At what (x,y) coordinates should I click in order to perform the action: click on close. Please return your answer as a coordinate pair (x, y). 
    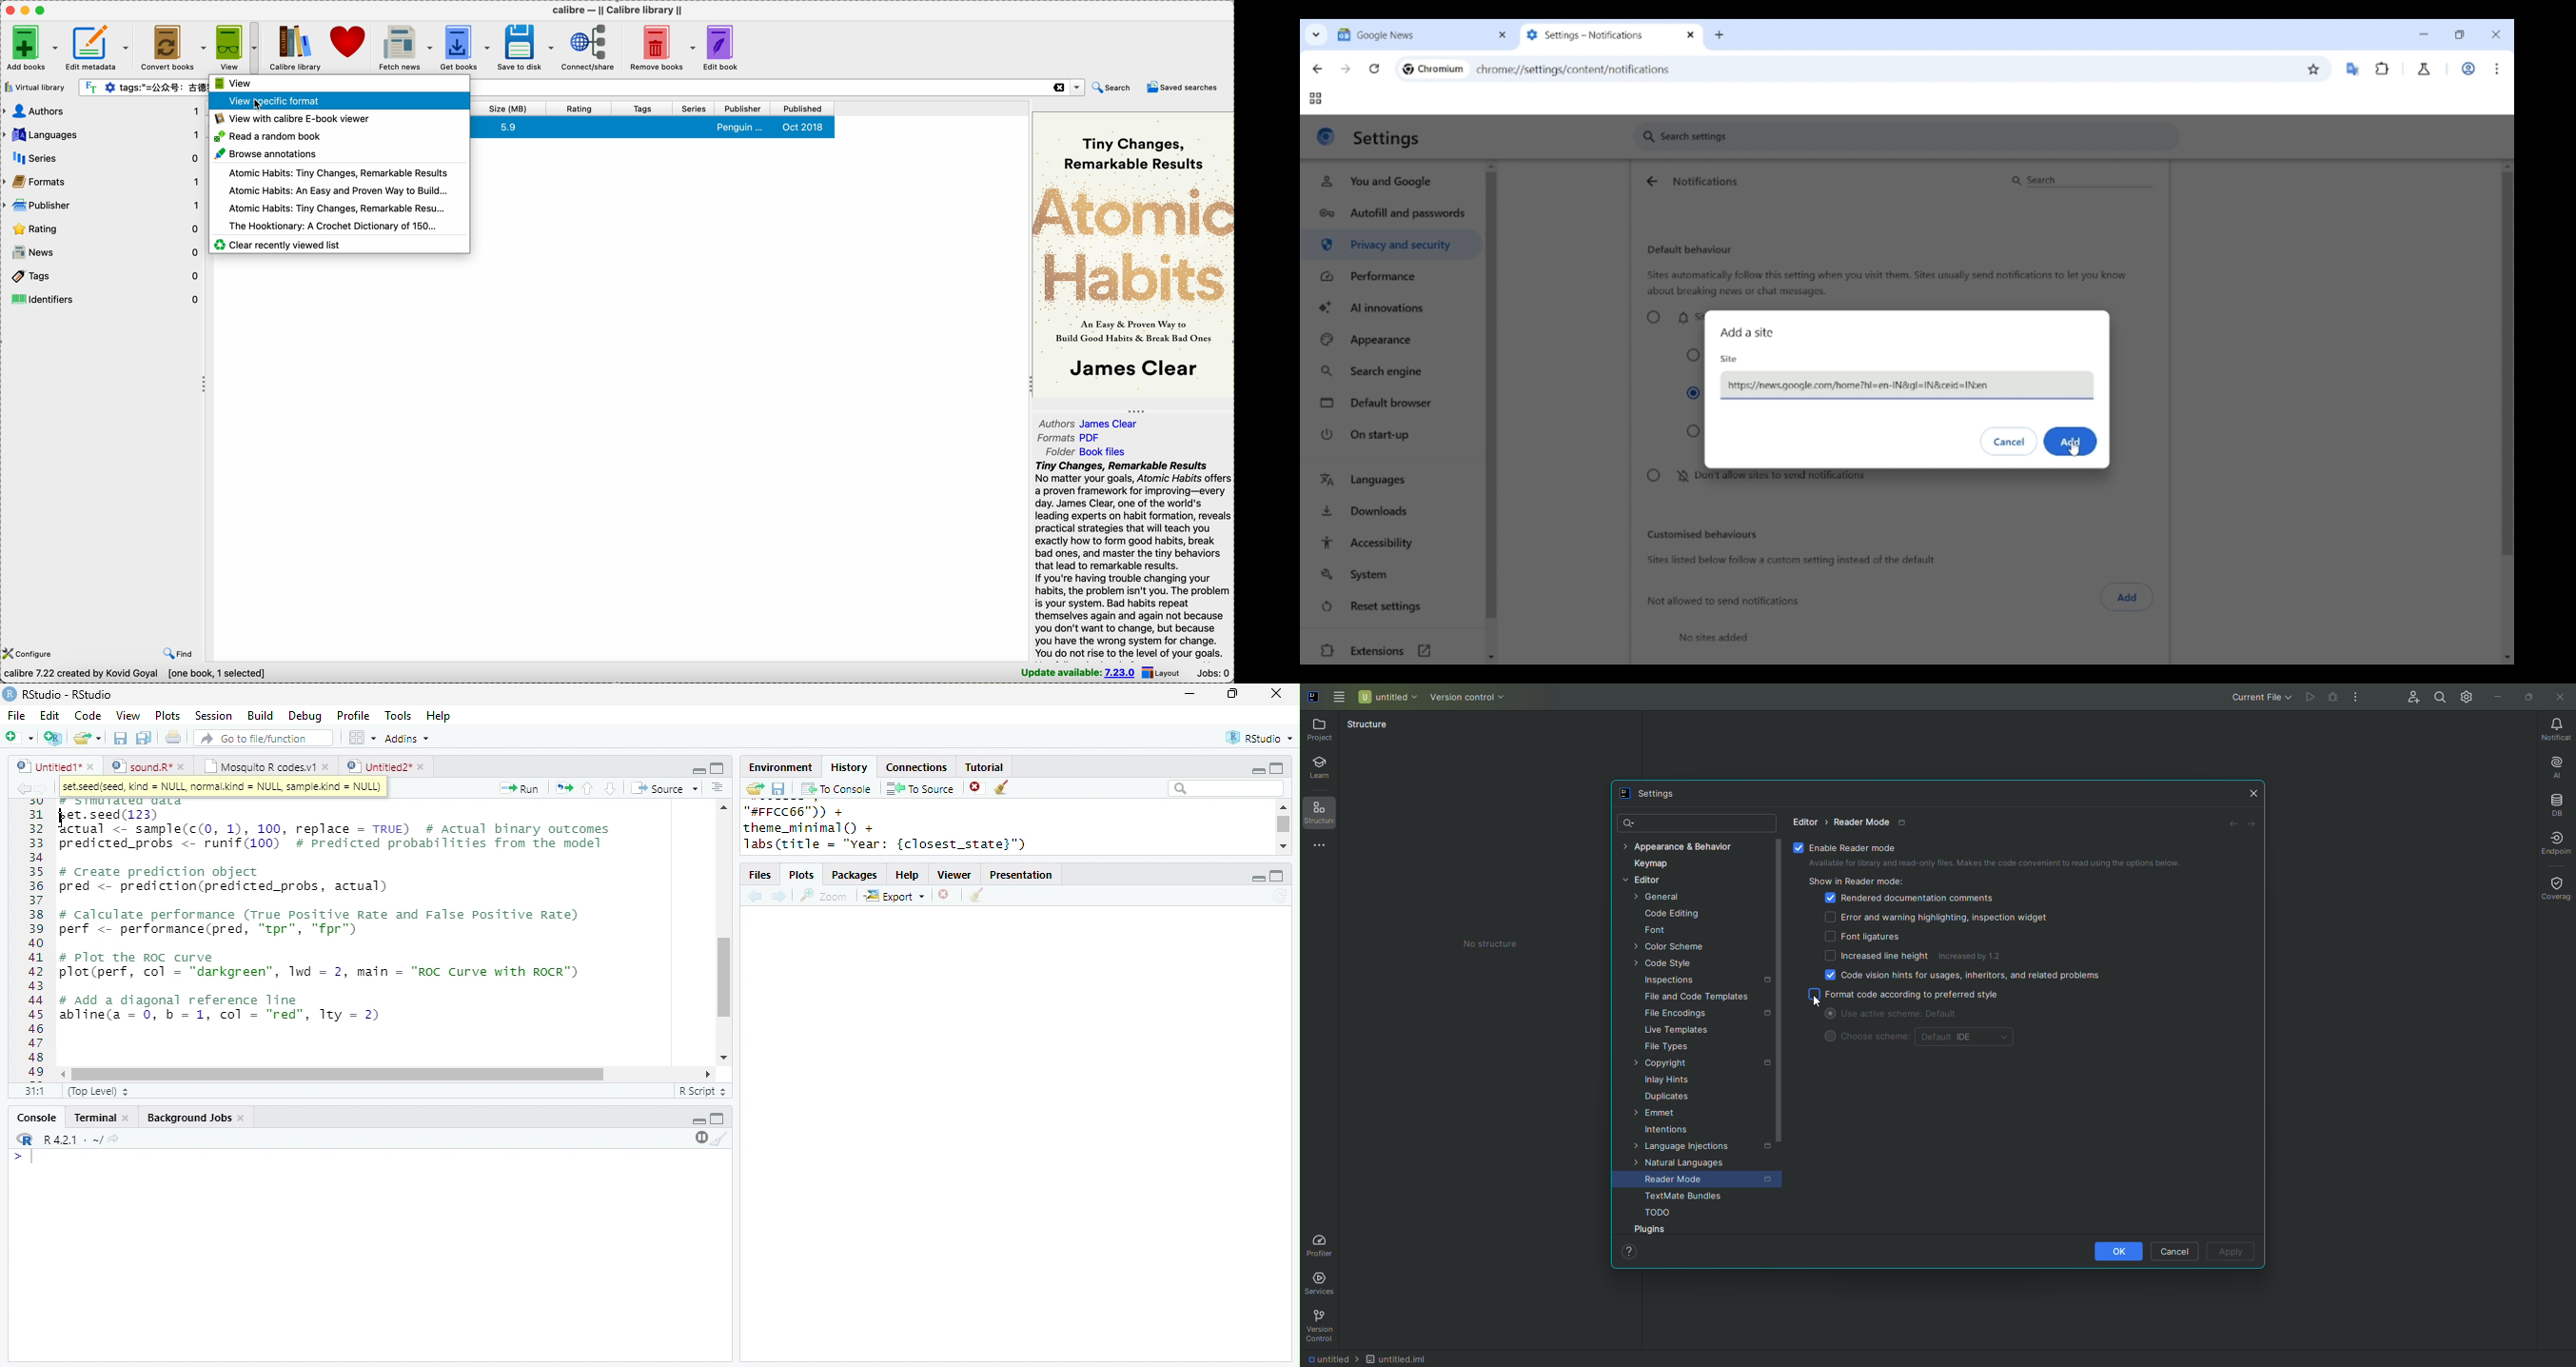
    Looking at the image, I should click on (1277, 693).